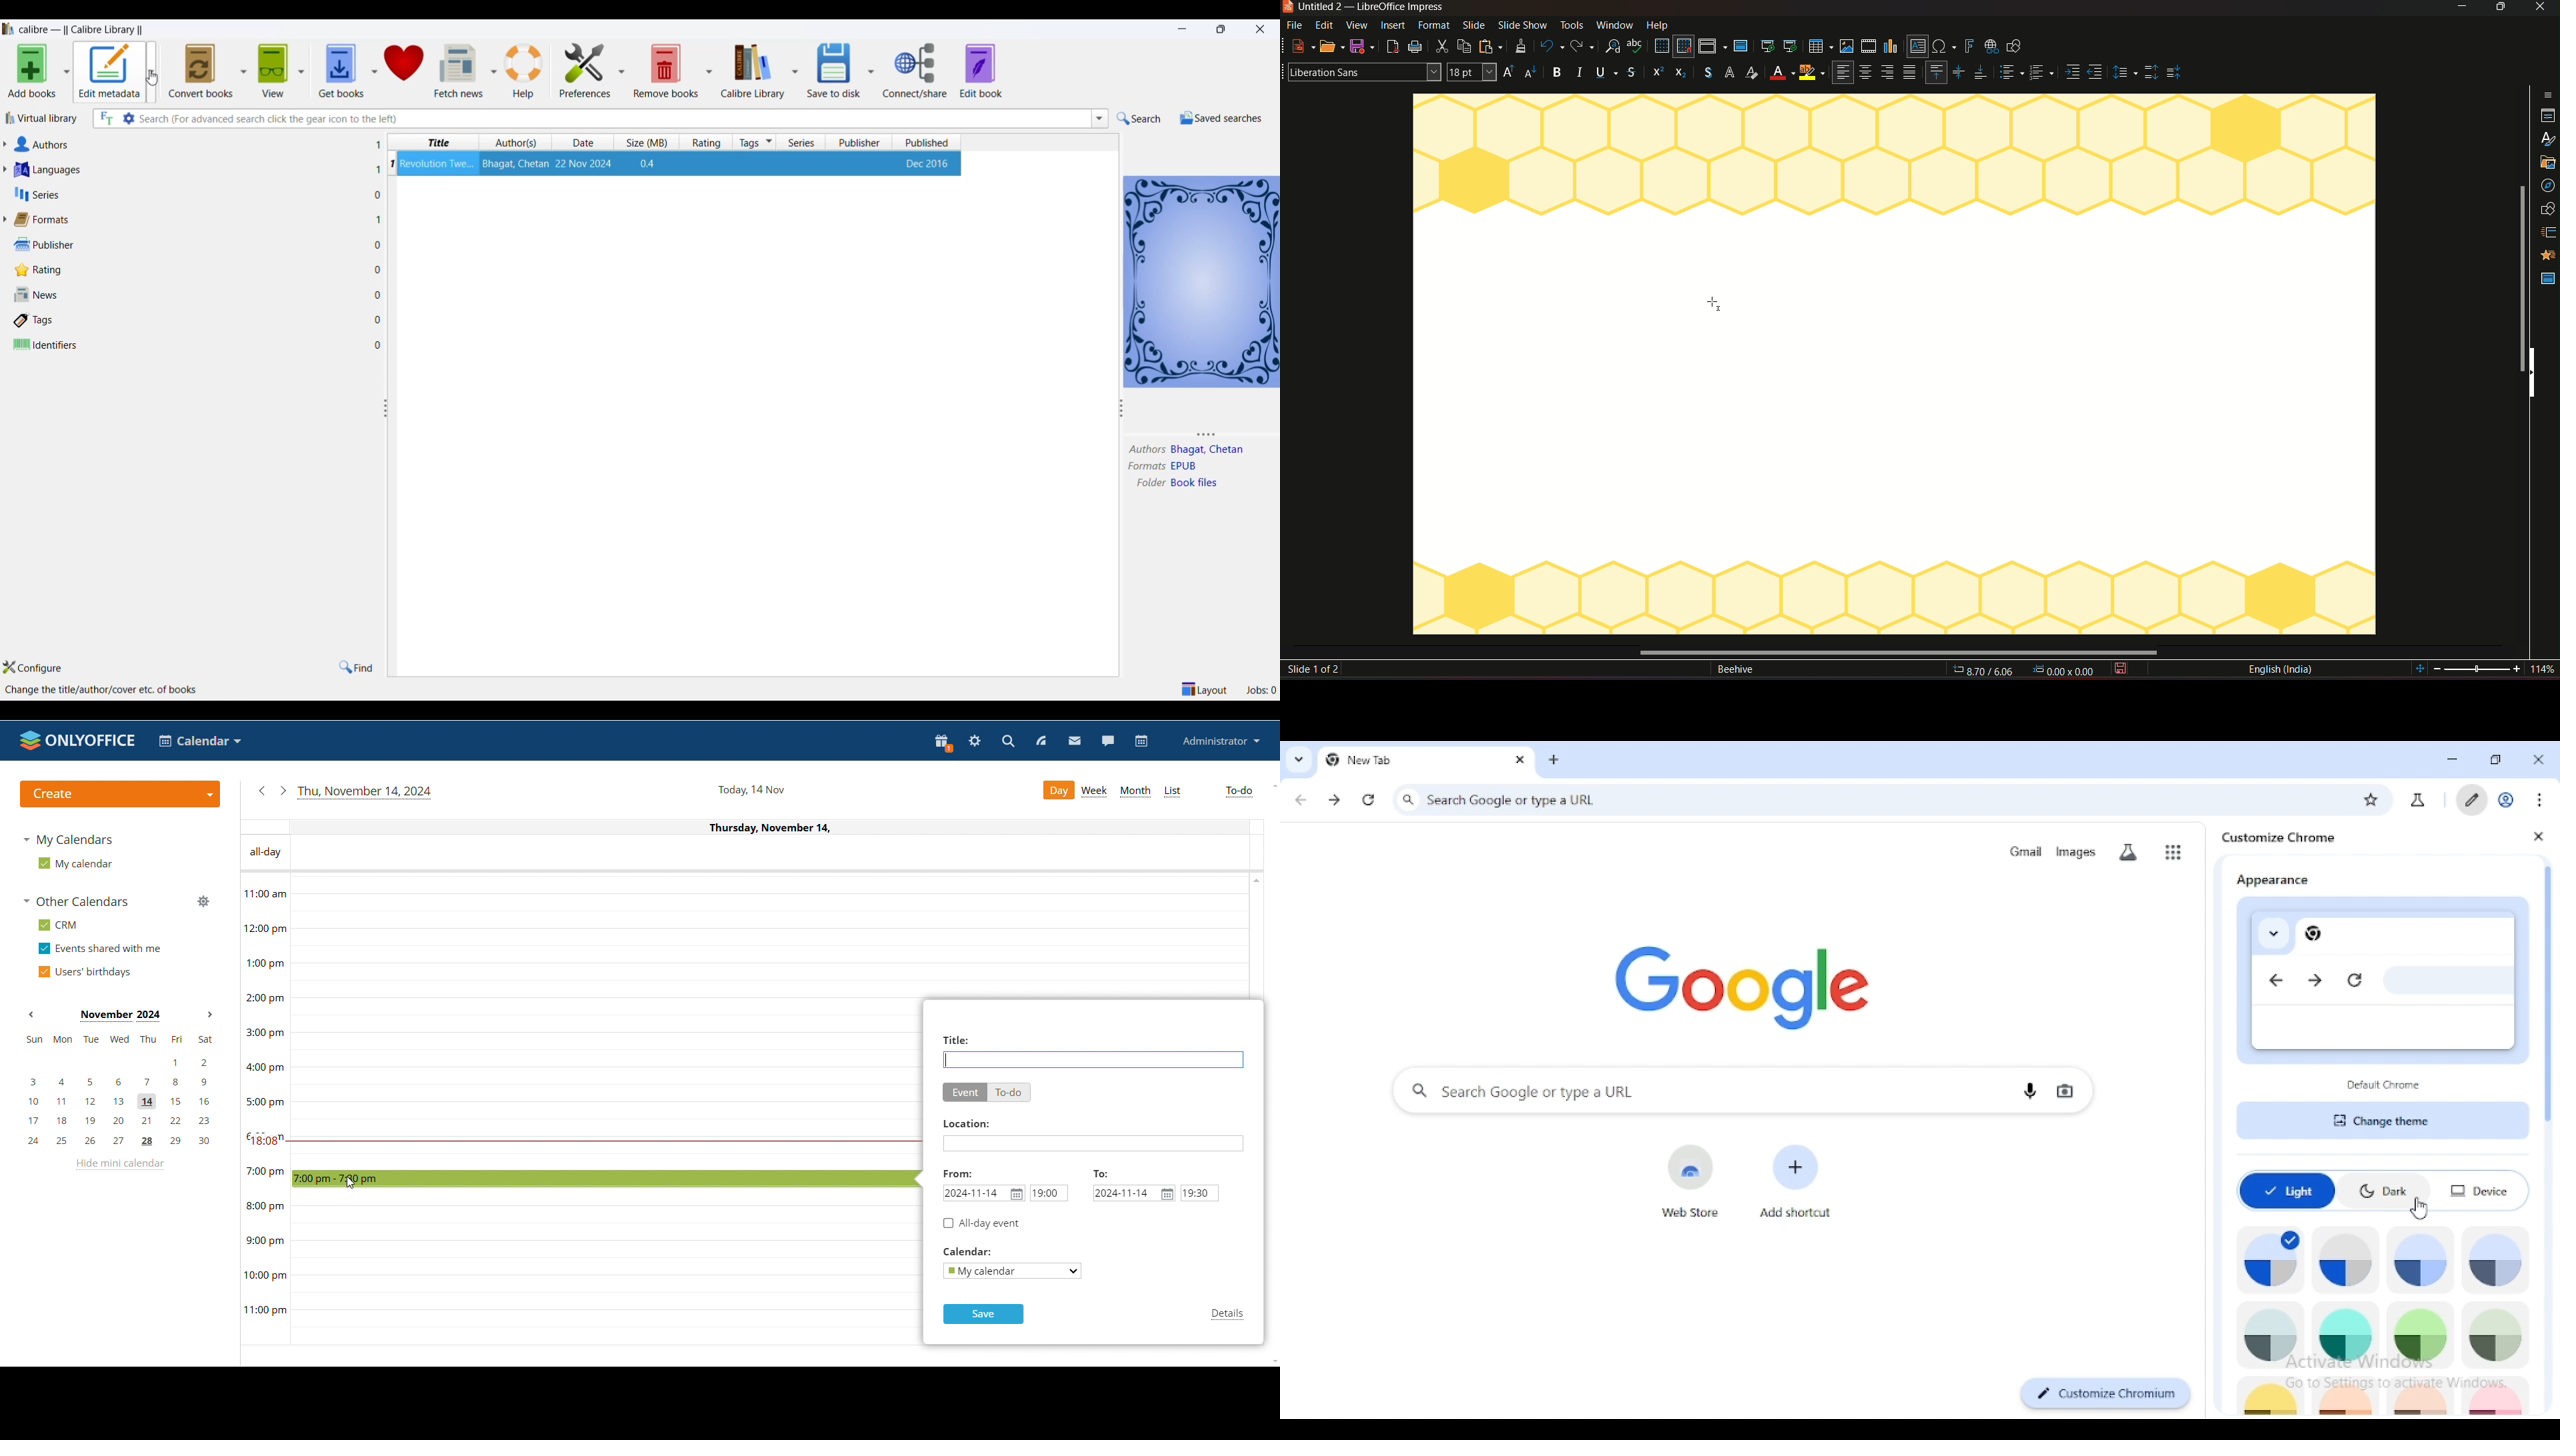  I want to click on tags and number of tags, so click(39, 319).